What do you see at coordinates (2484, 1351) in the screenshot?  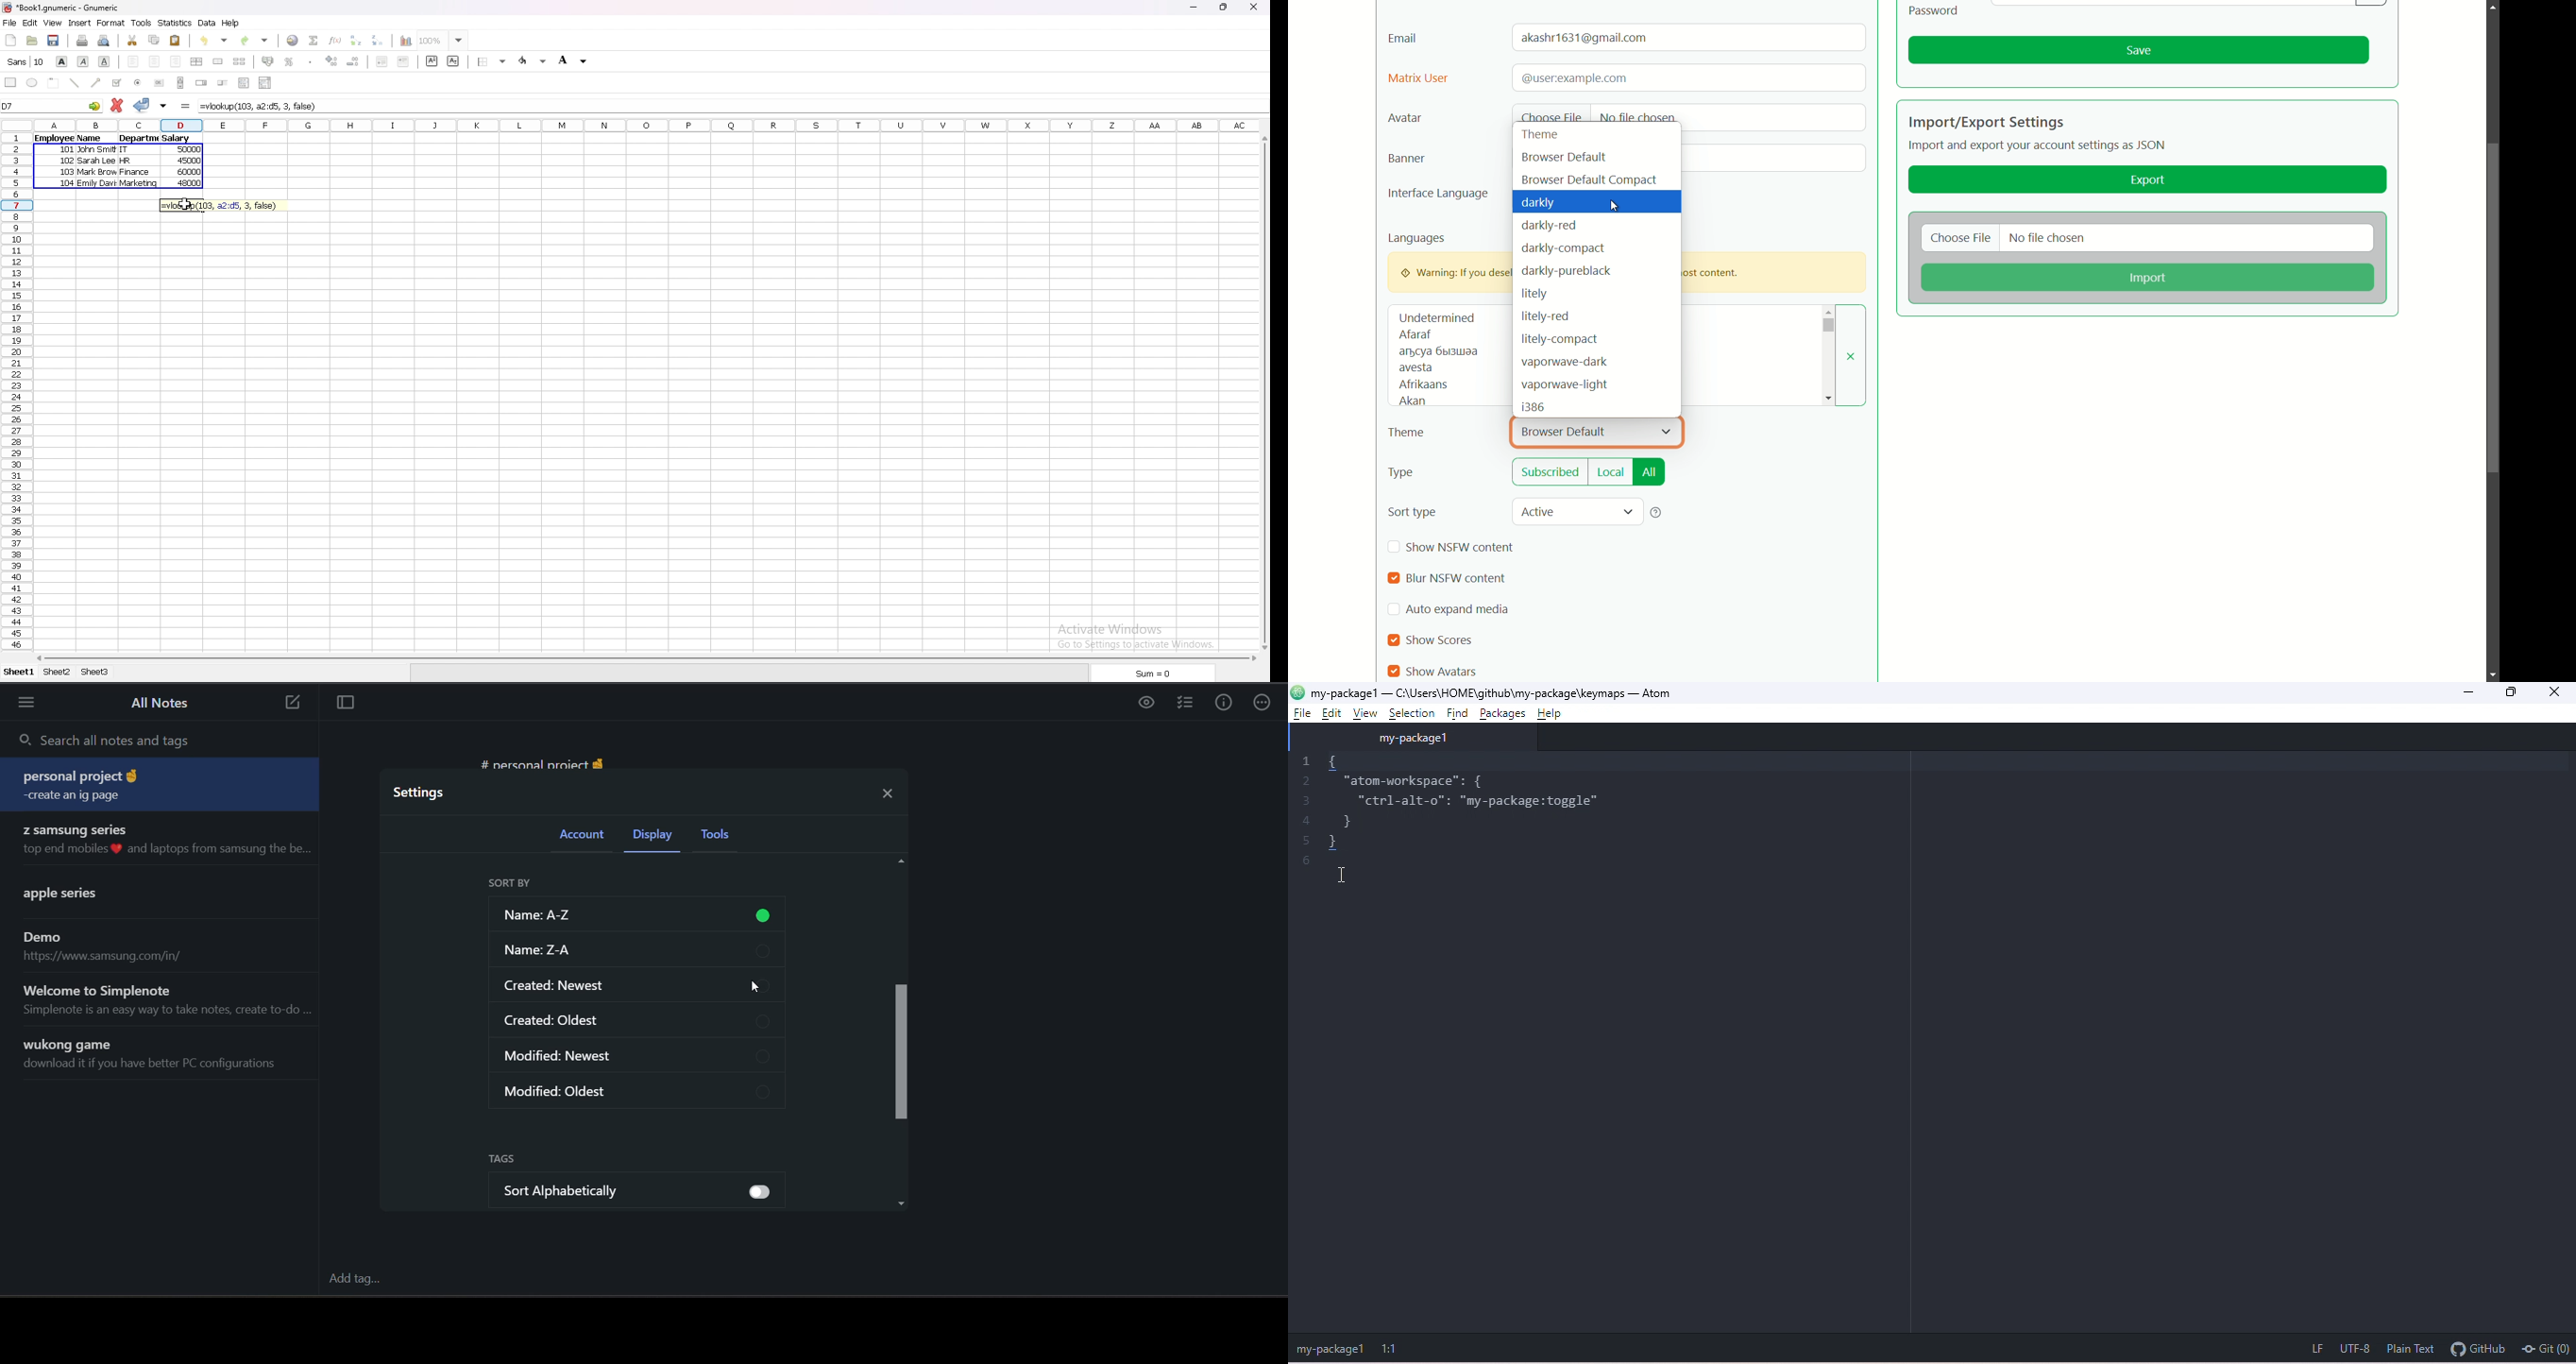 I see `github` at bounding box center [2484, 1351].